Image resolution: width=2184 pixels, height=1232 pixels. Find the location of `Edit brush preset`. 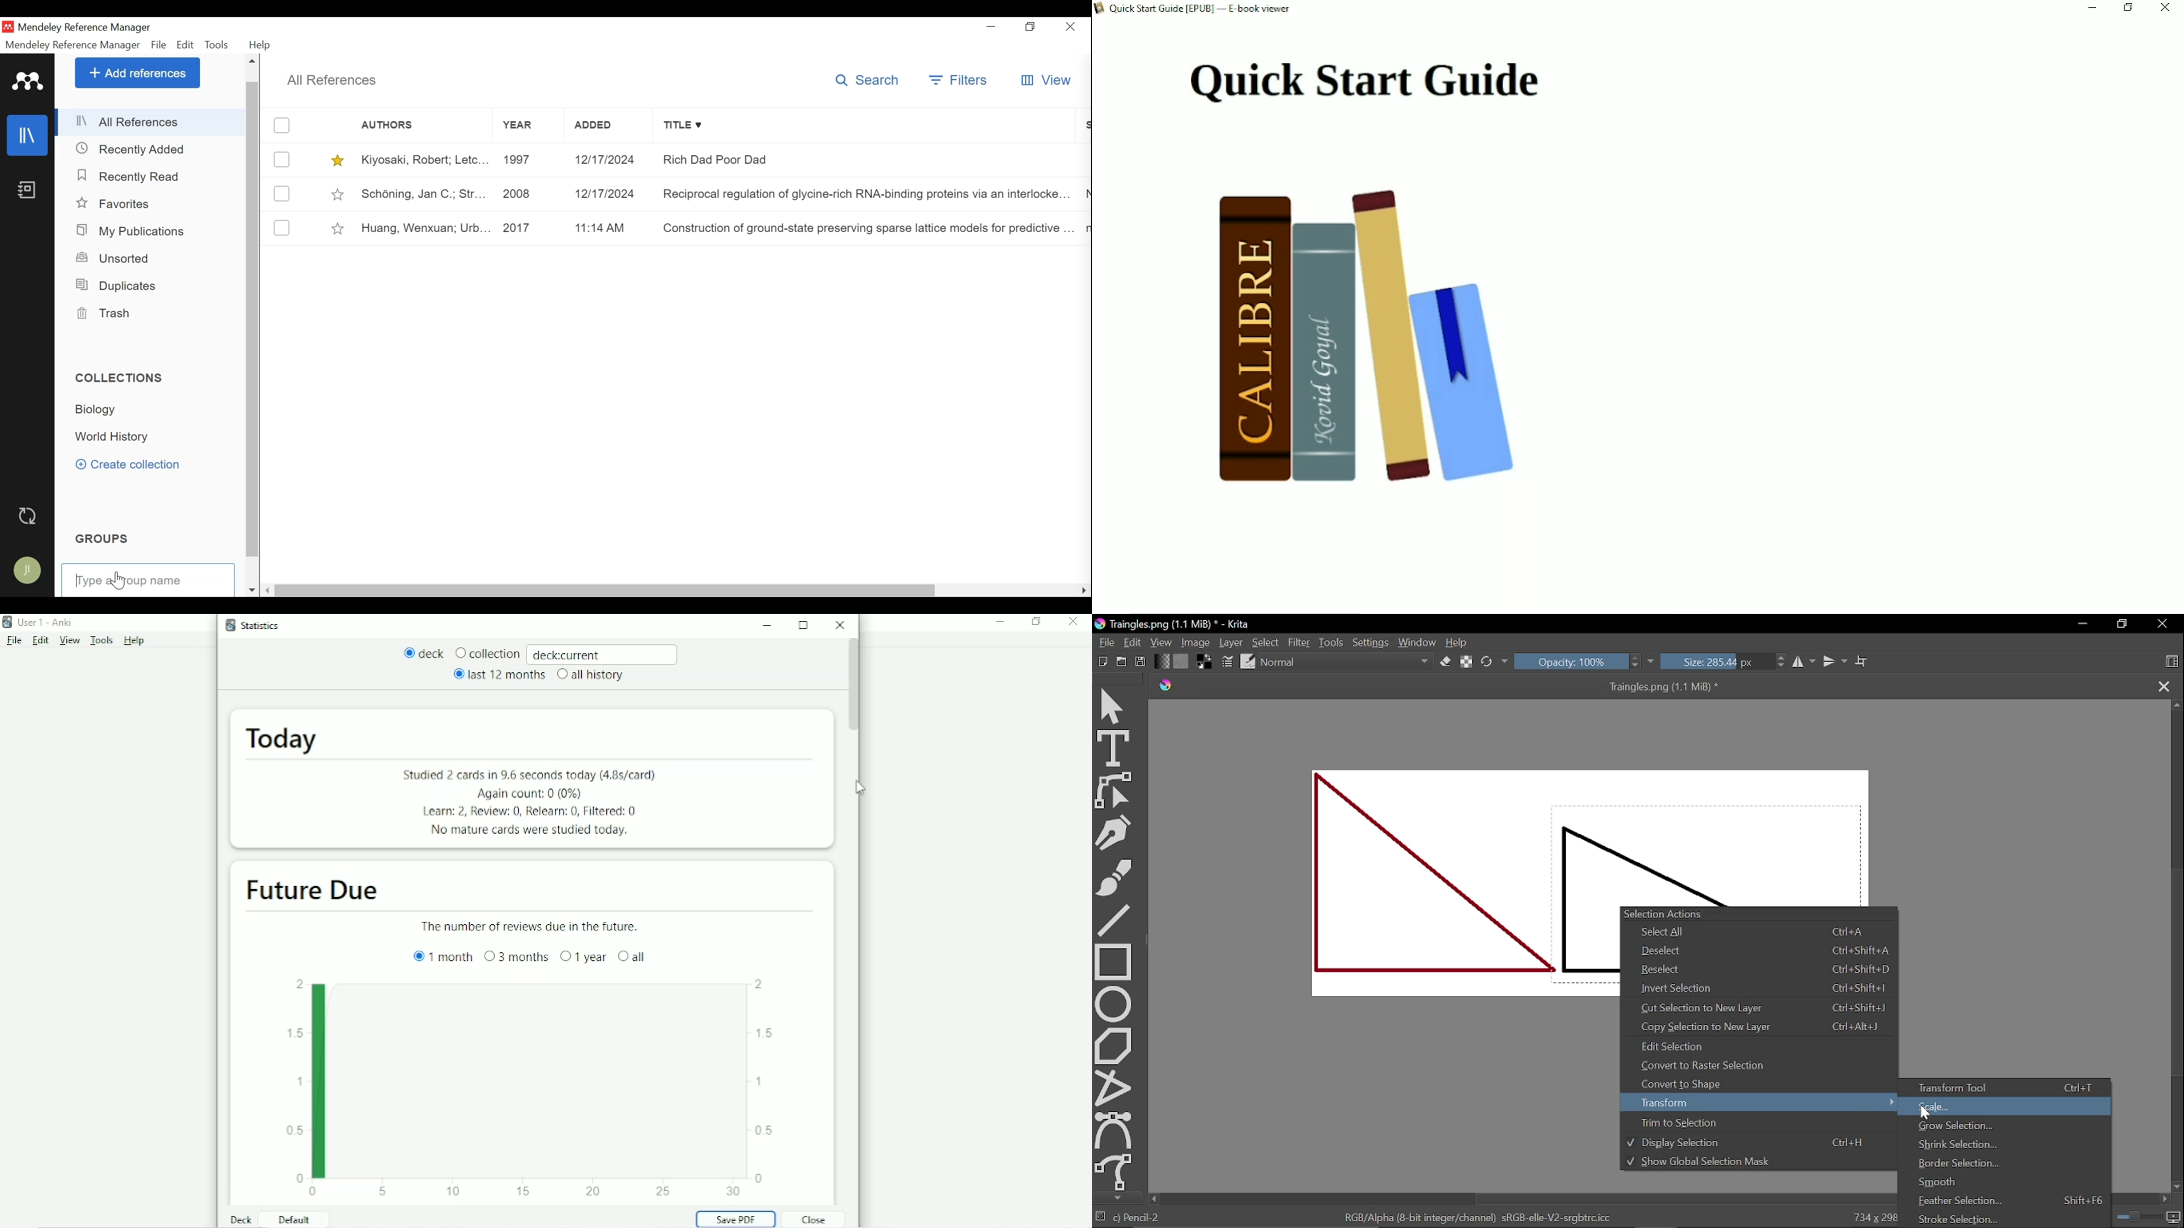

Edit brush preset is located at coordinates (1249, 663).